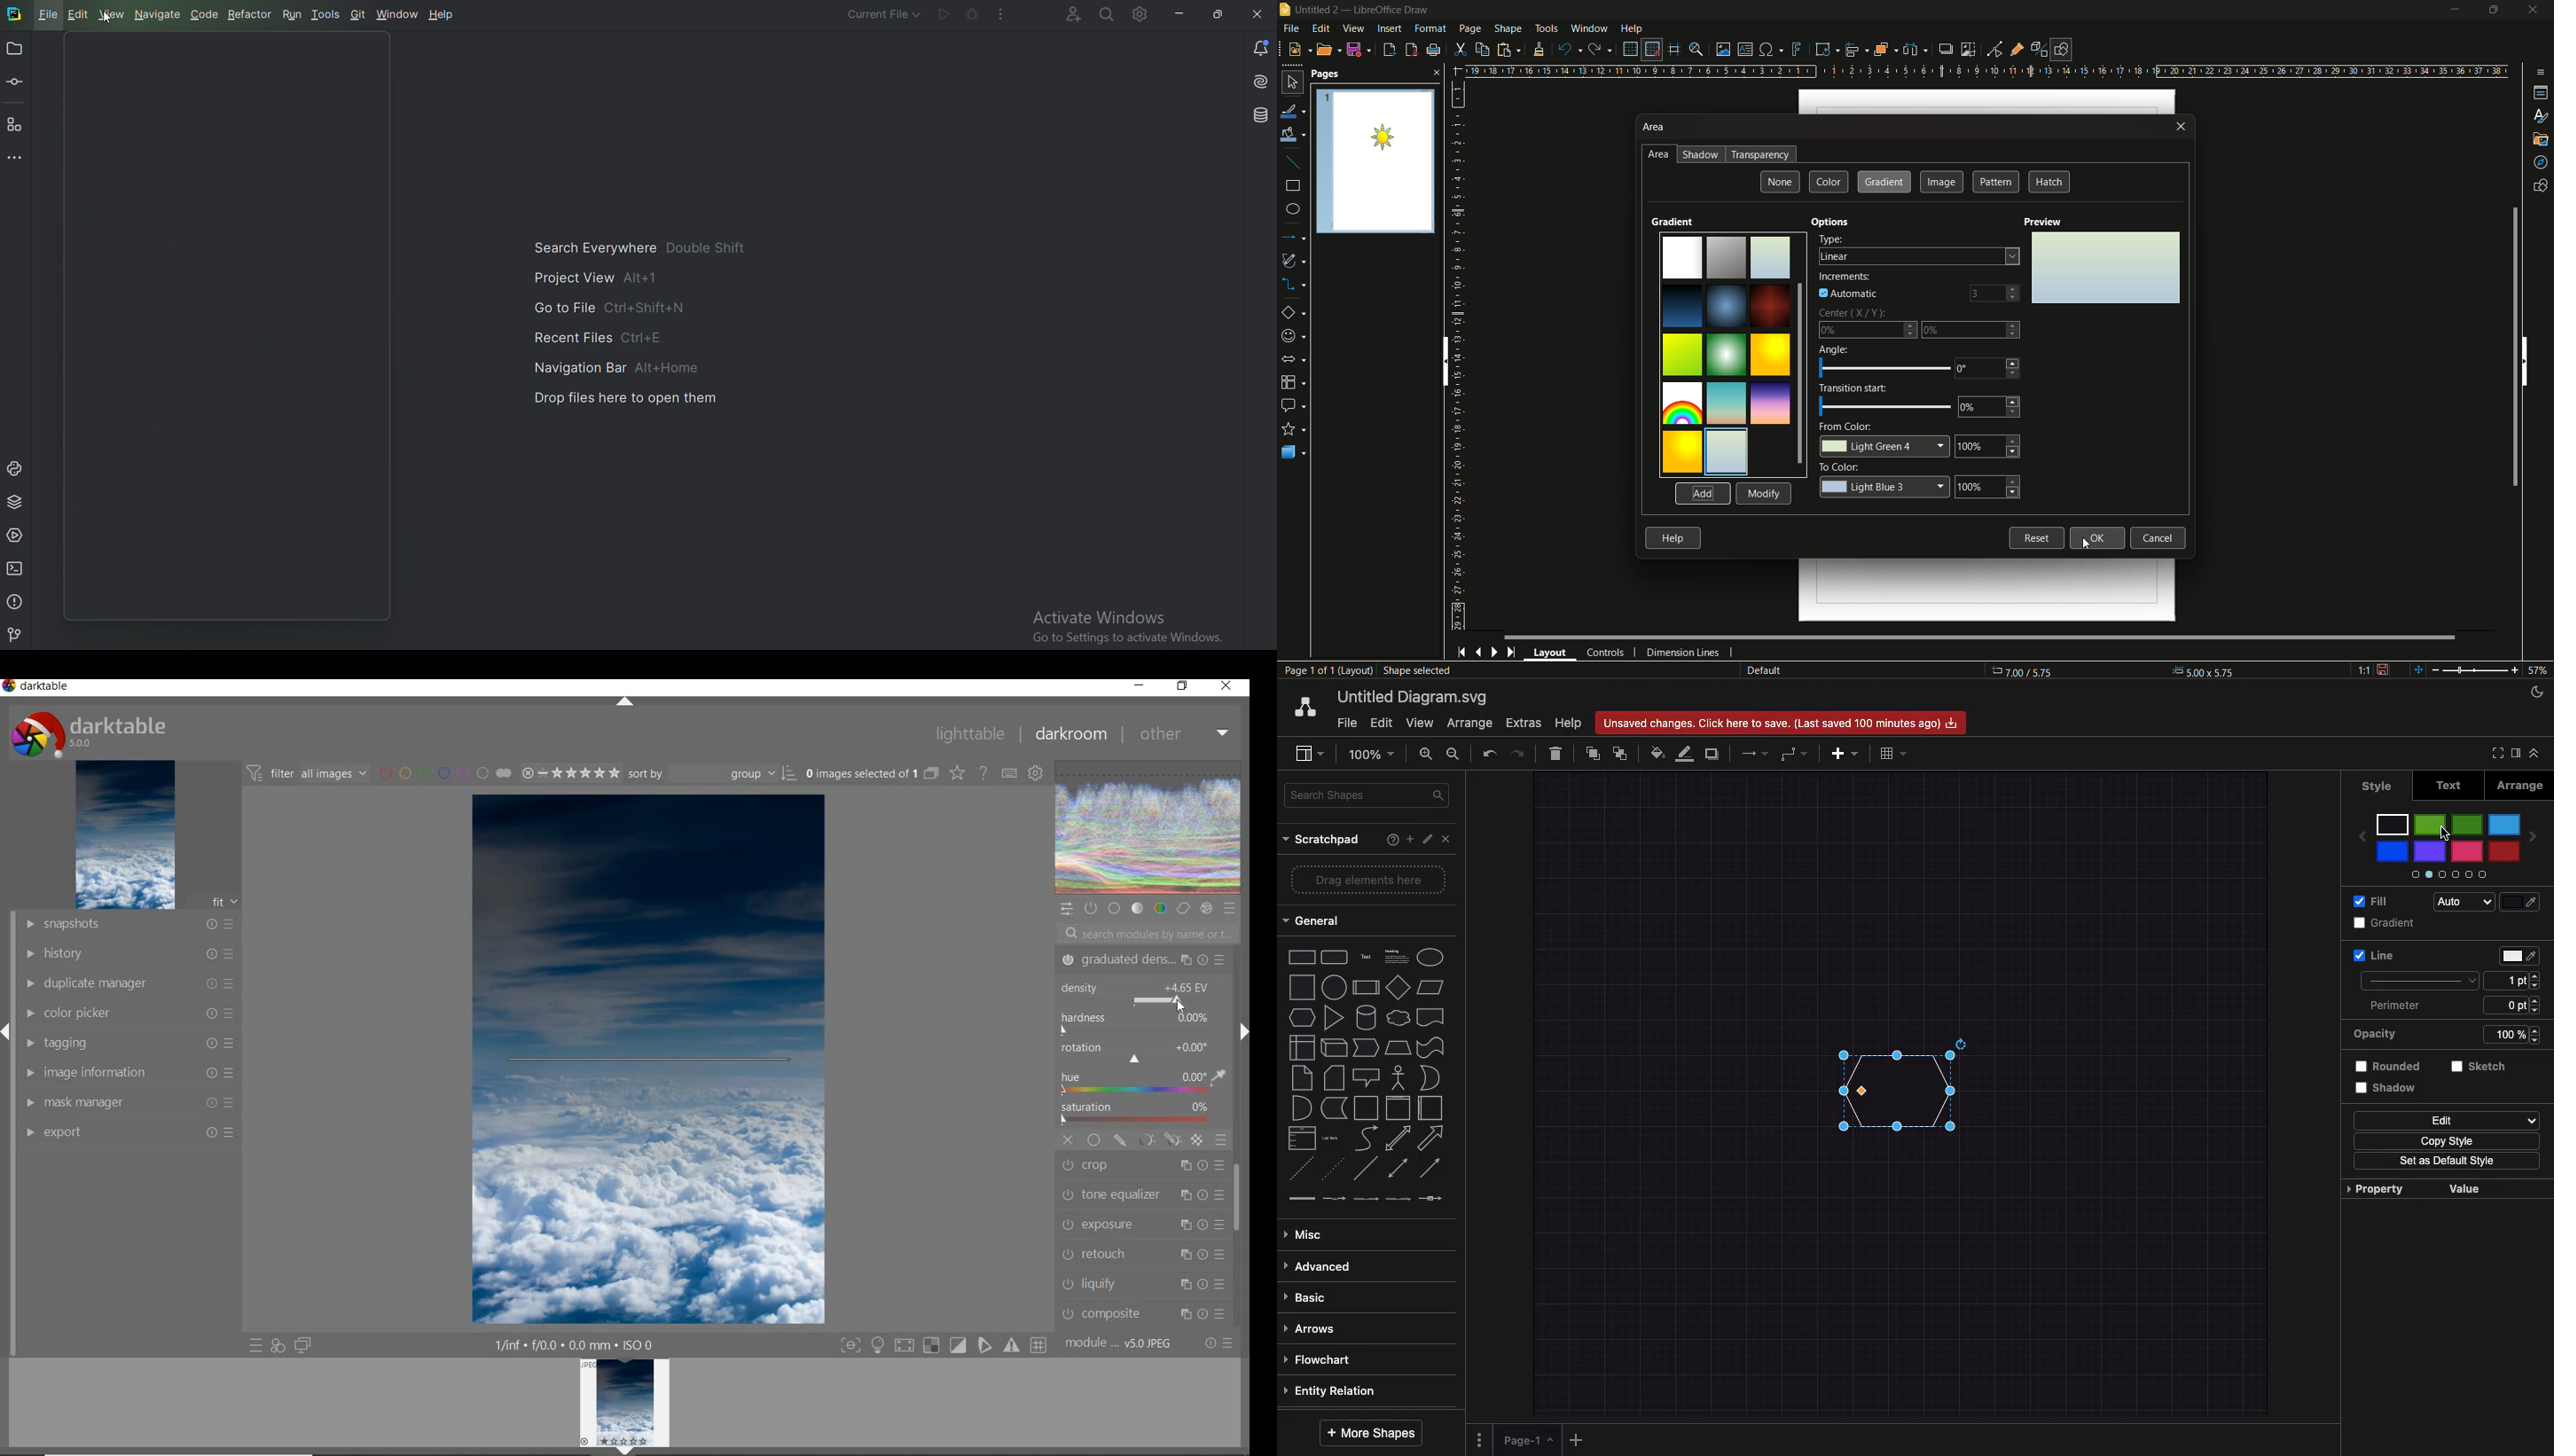  I want to click on To front, so click(1593, 755).